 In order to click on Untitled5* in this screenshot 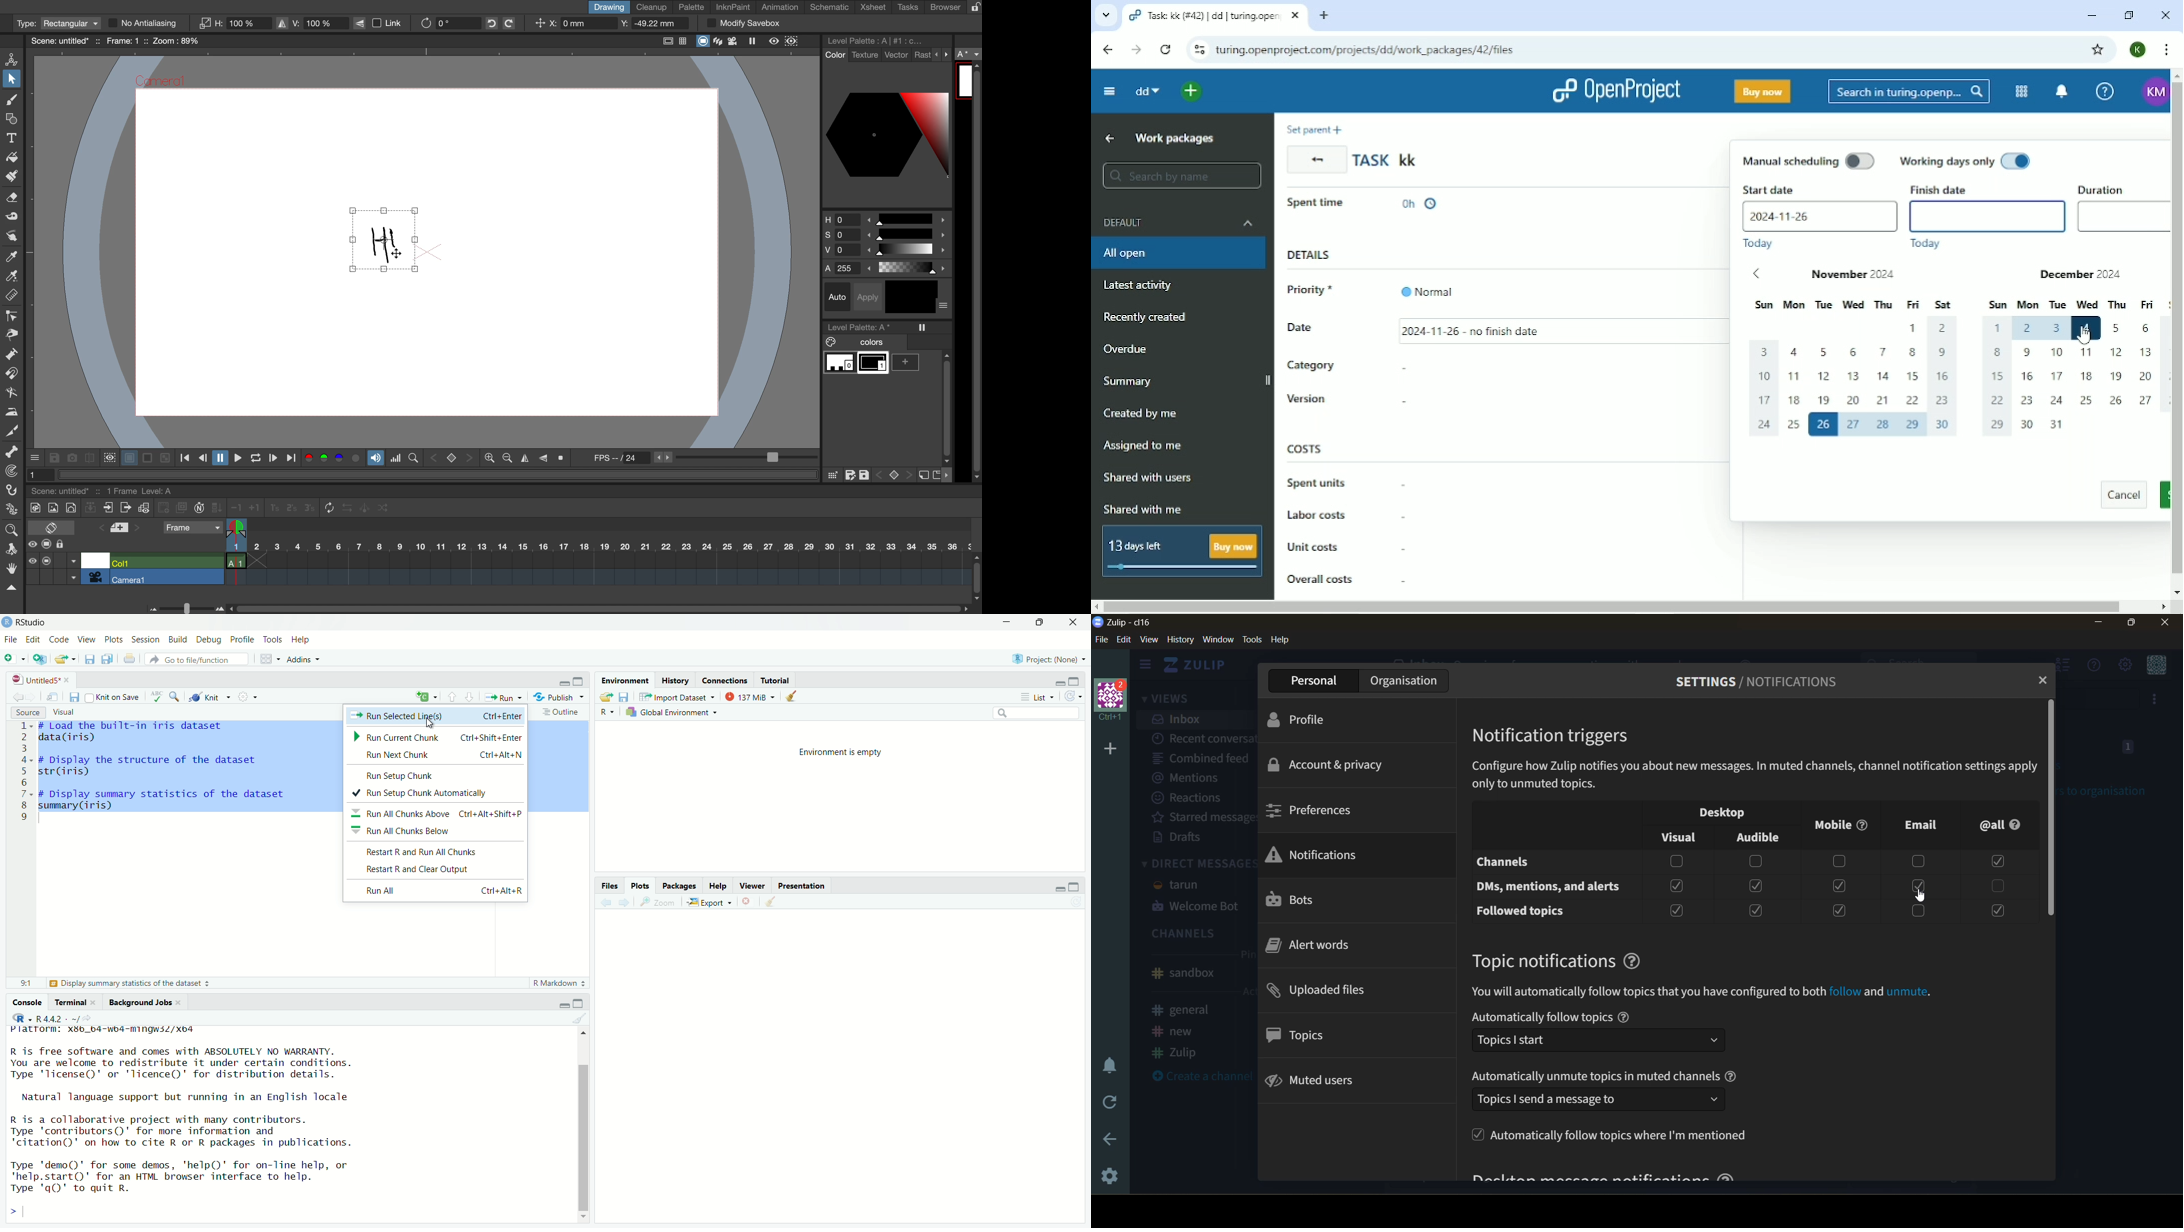, I will do `click(40, 679)`.